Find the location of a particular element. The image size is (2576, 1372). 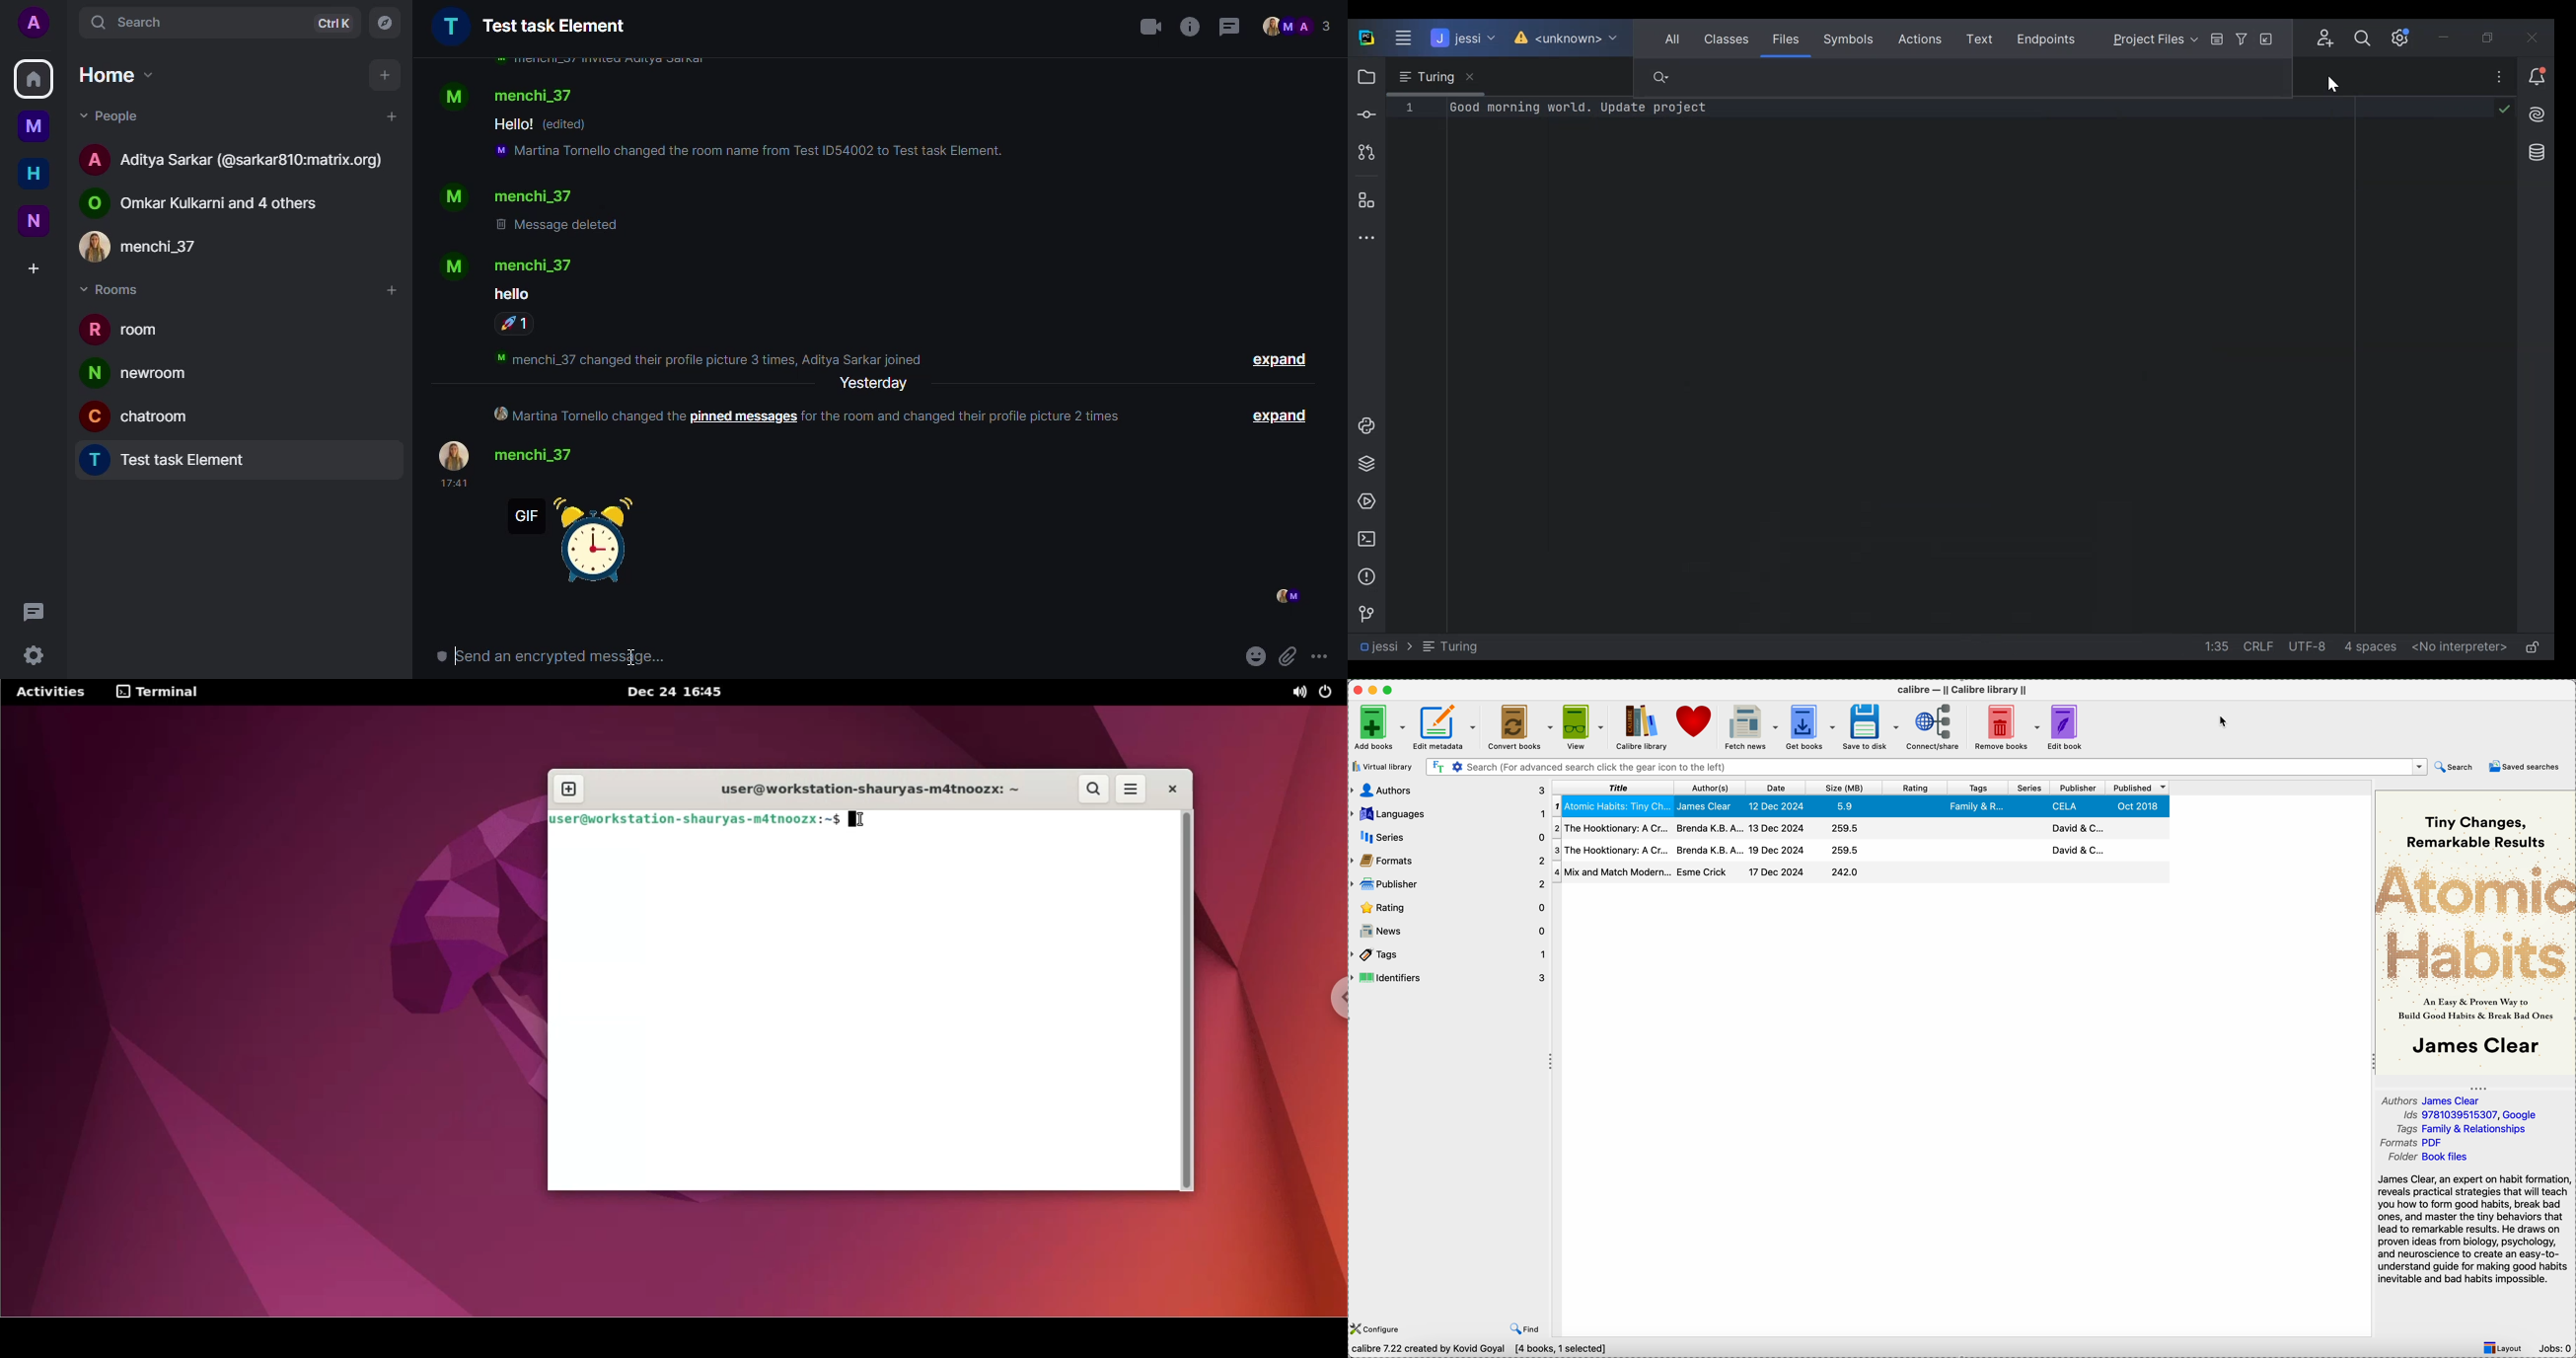

format is located at coordinates (2414, 1143).